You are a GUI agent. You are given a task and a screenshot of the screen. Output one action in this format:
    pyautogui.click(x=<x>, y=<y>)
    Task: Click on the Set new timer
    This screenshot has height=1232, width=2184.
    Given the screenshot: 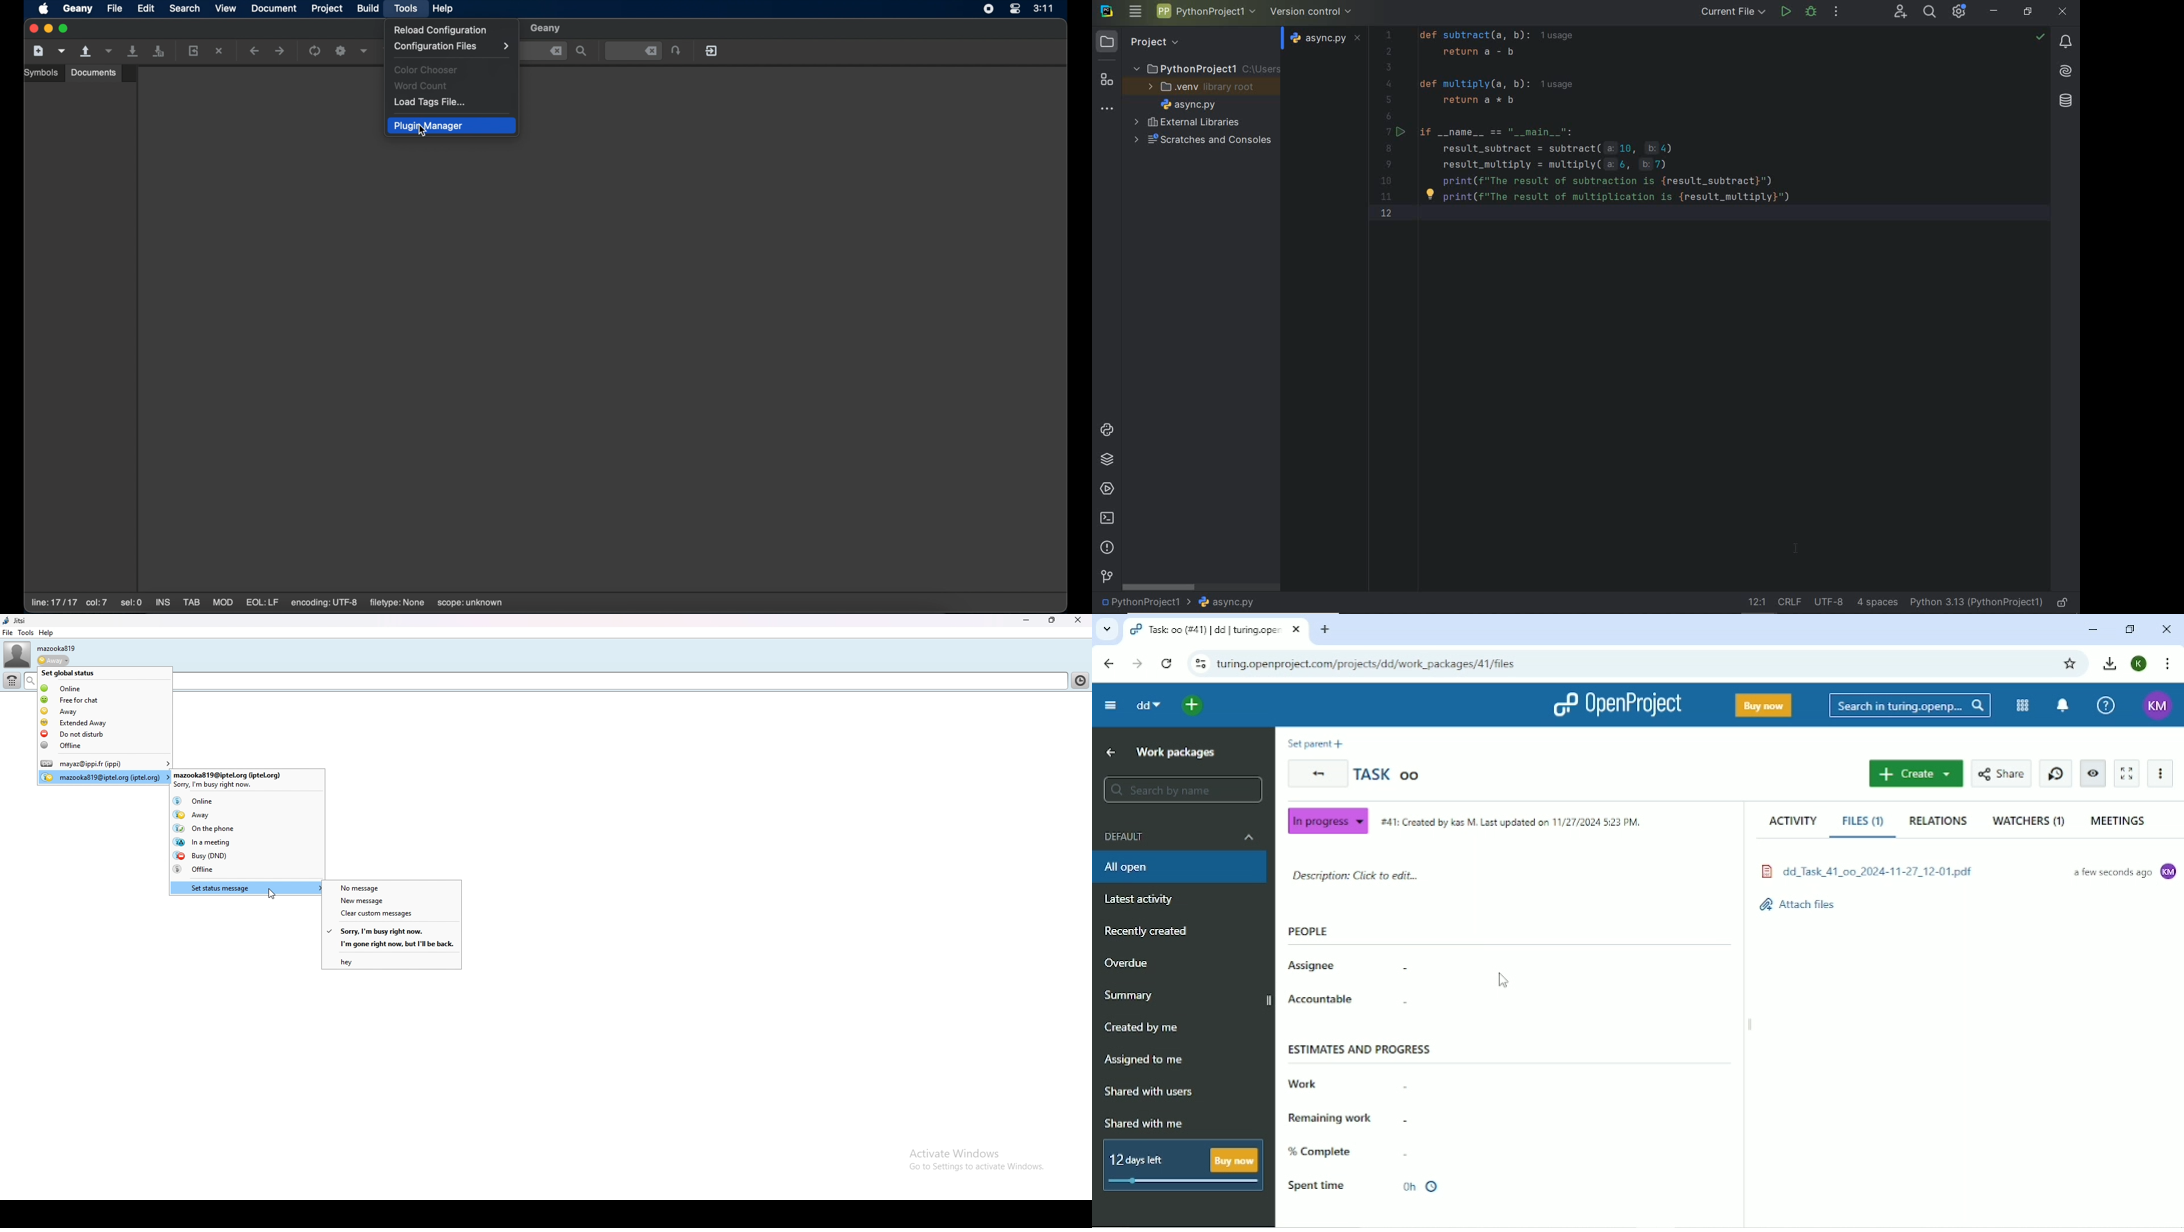 What is the action you would take?
    pyautogui.click(x=2054, y=772)
    